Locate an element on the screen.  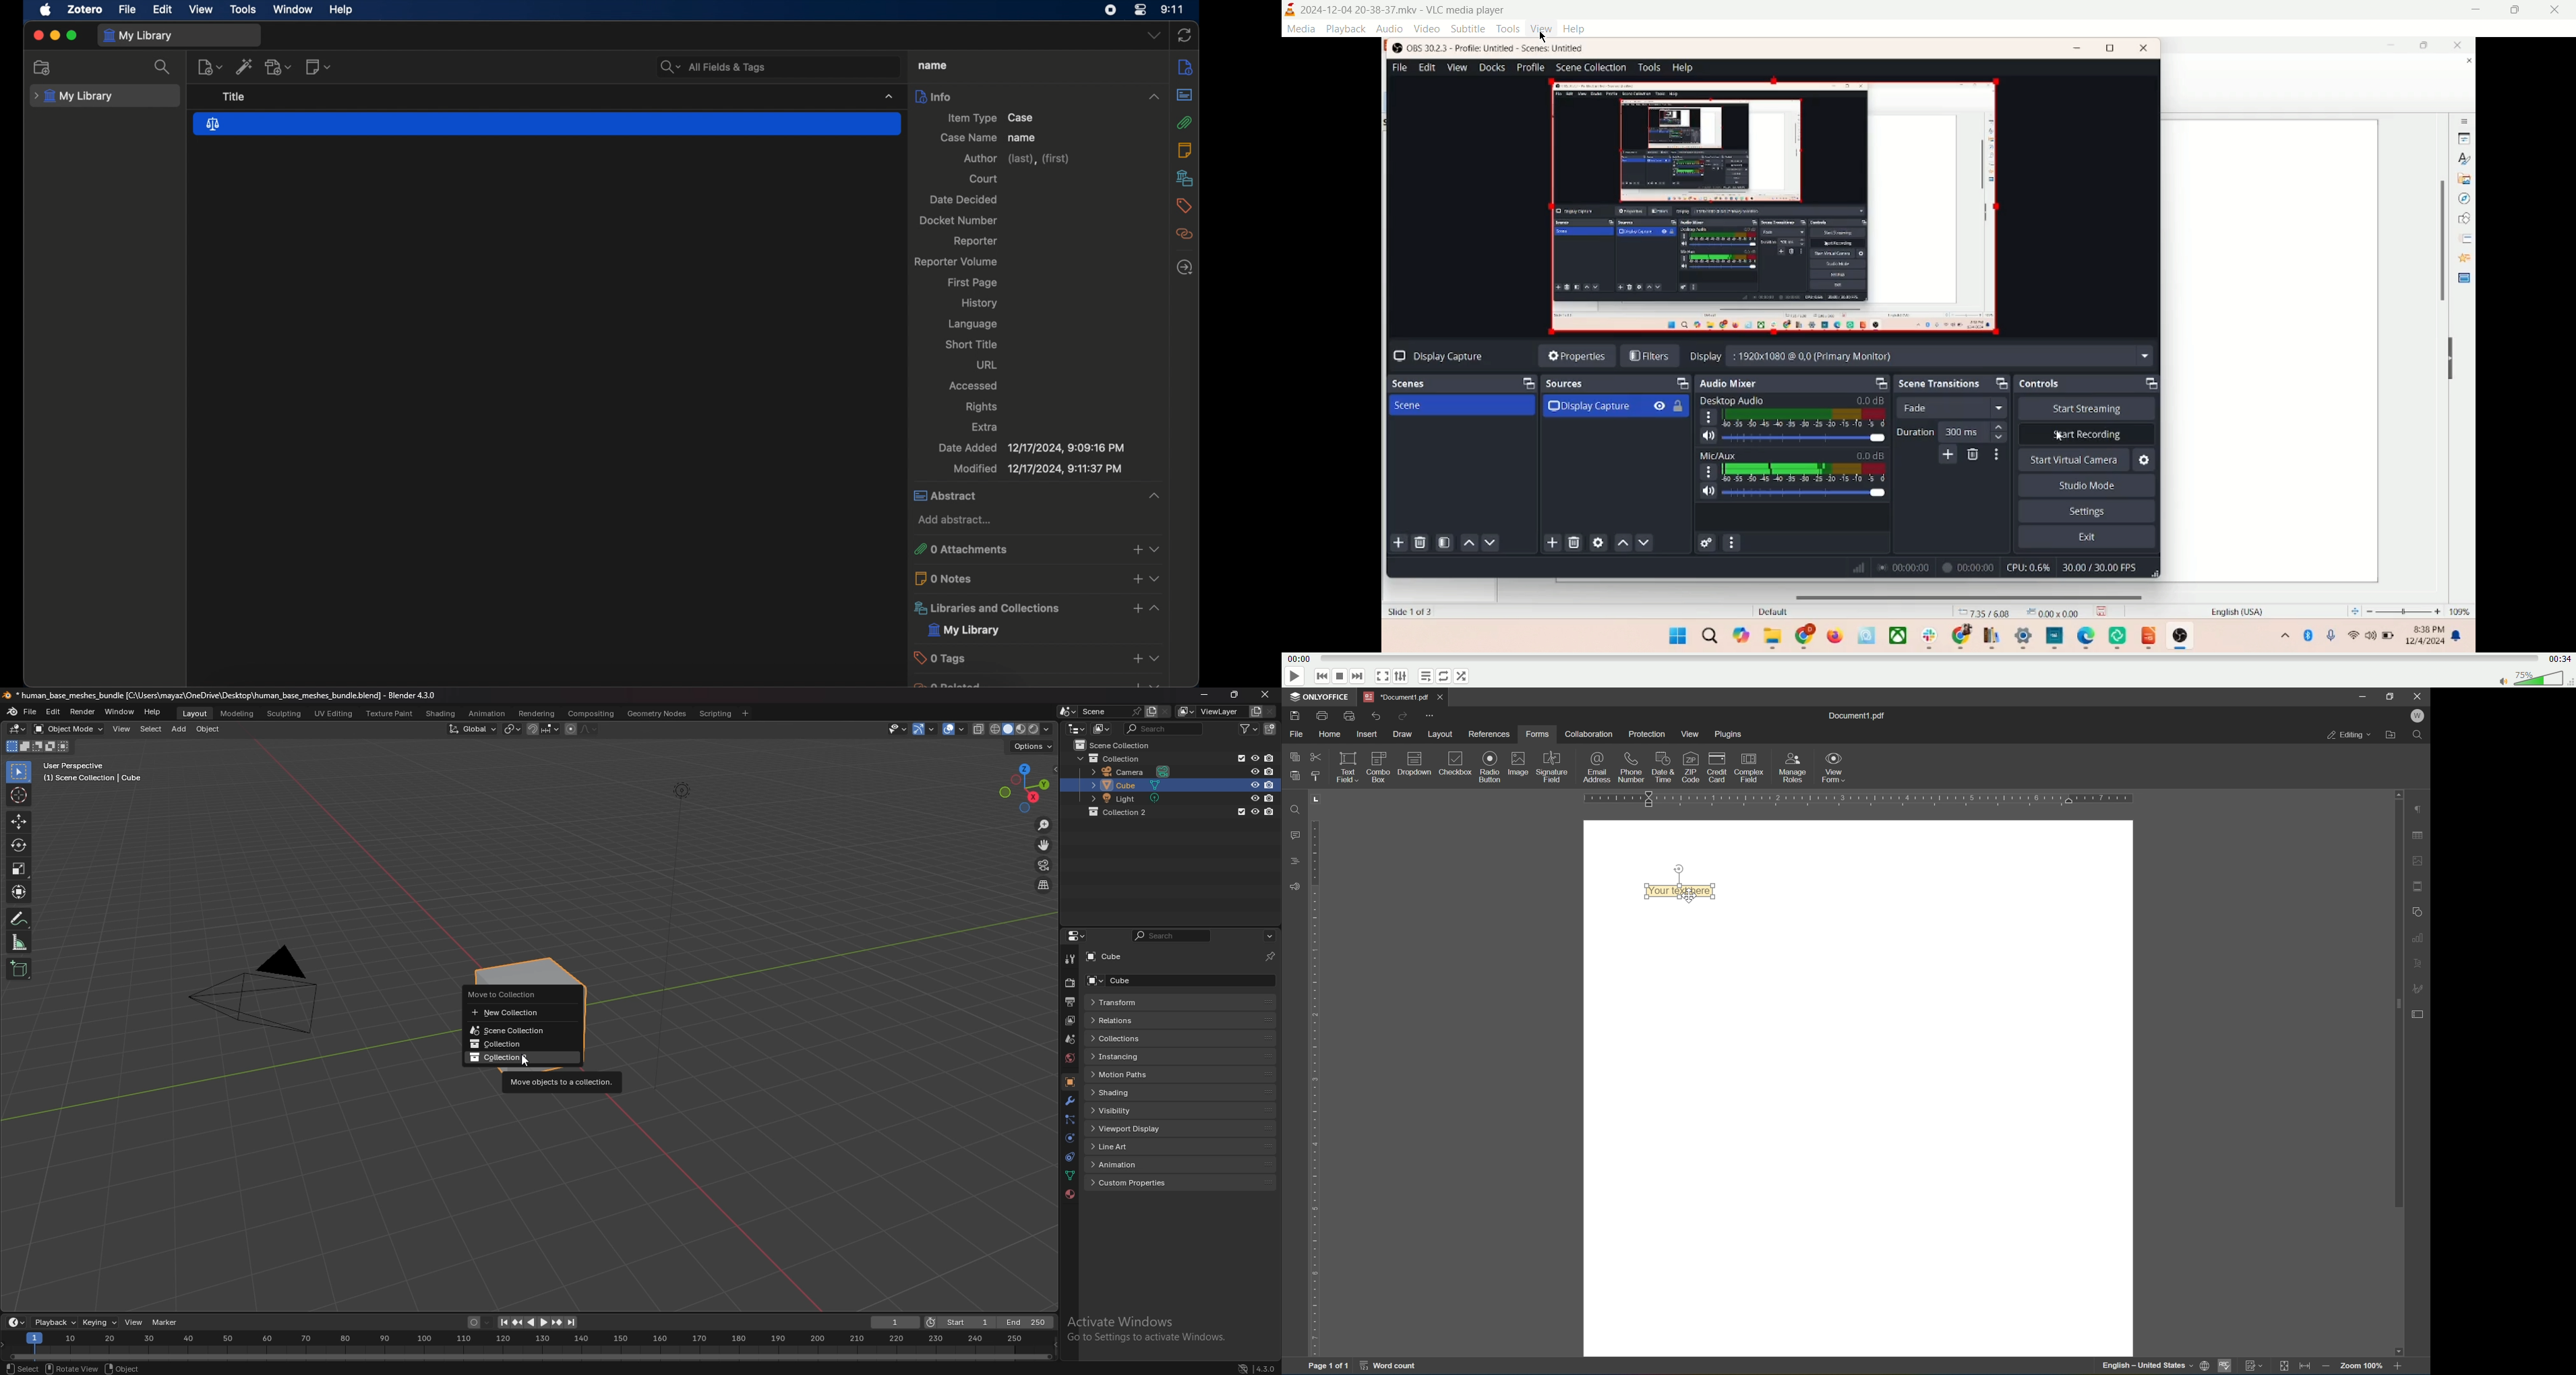
seek is located at coordinates (529, 1346).